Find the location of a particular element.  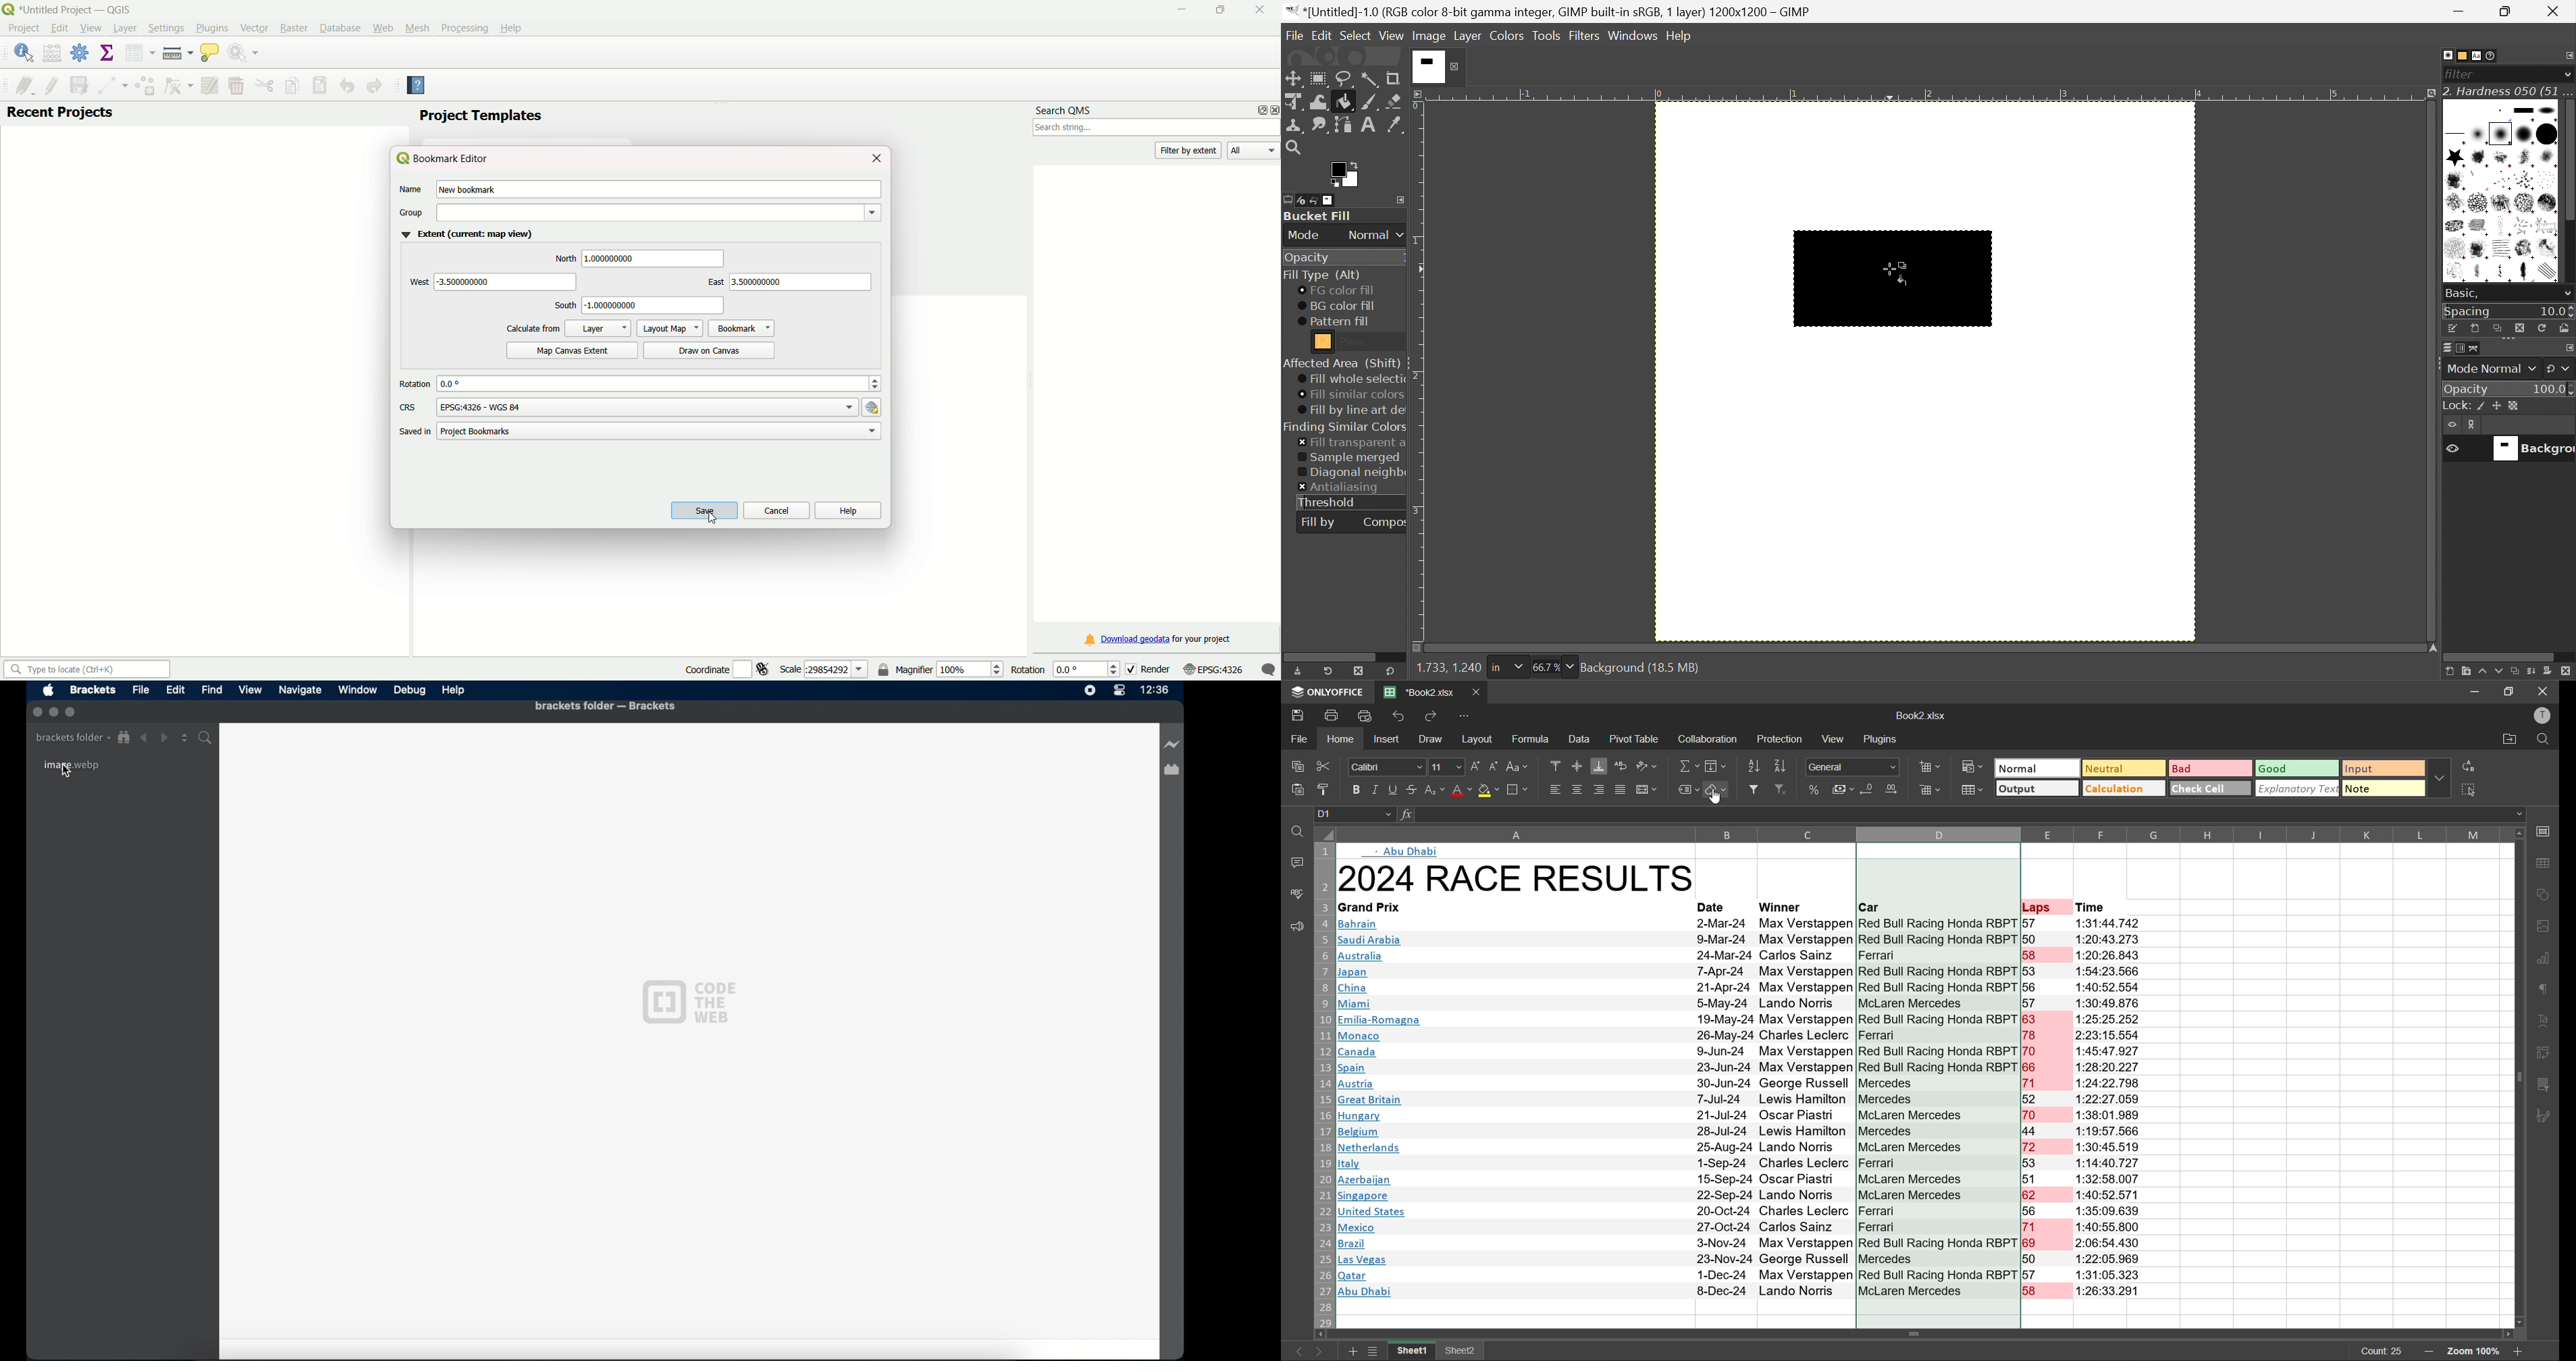

toggle extents is located at coordinates (765, 668).